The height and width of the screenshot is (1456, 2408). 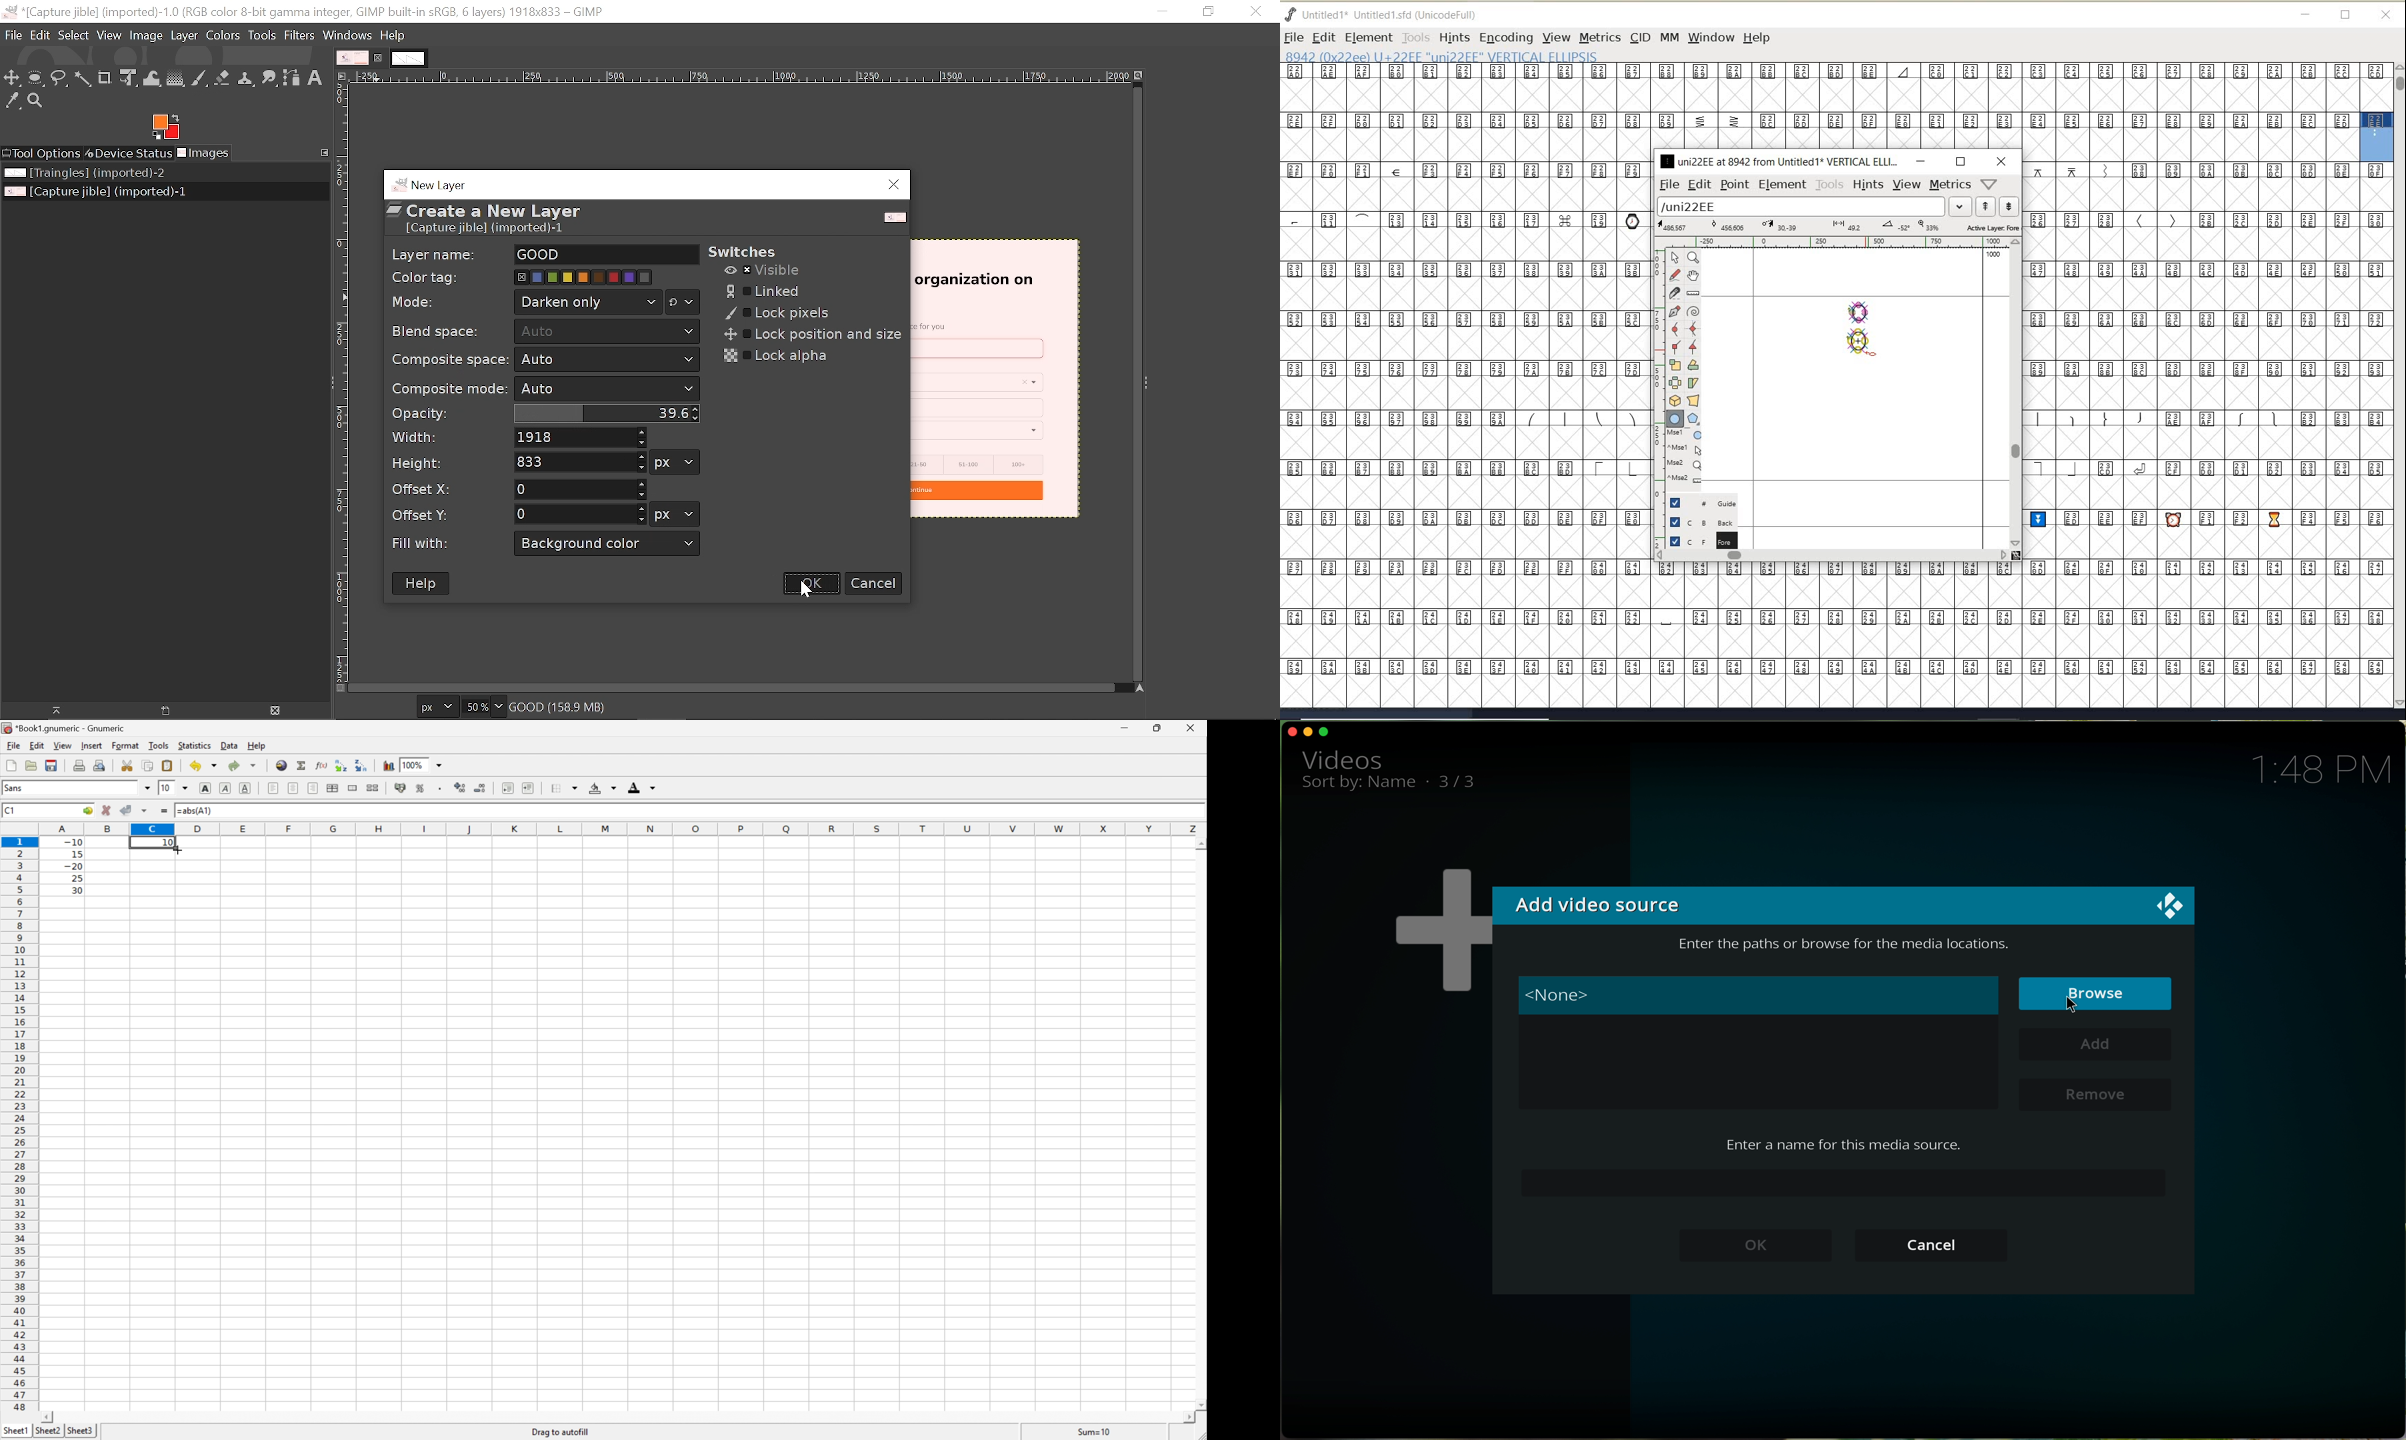 What do you see at coordinates (742, 77) in the screenshot?
I see `Horizontal label` at bounding box center [742, 77].